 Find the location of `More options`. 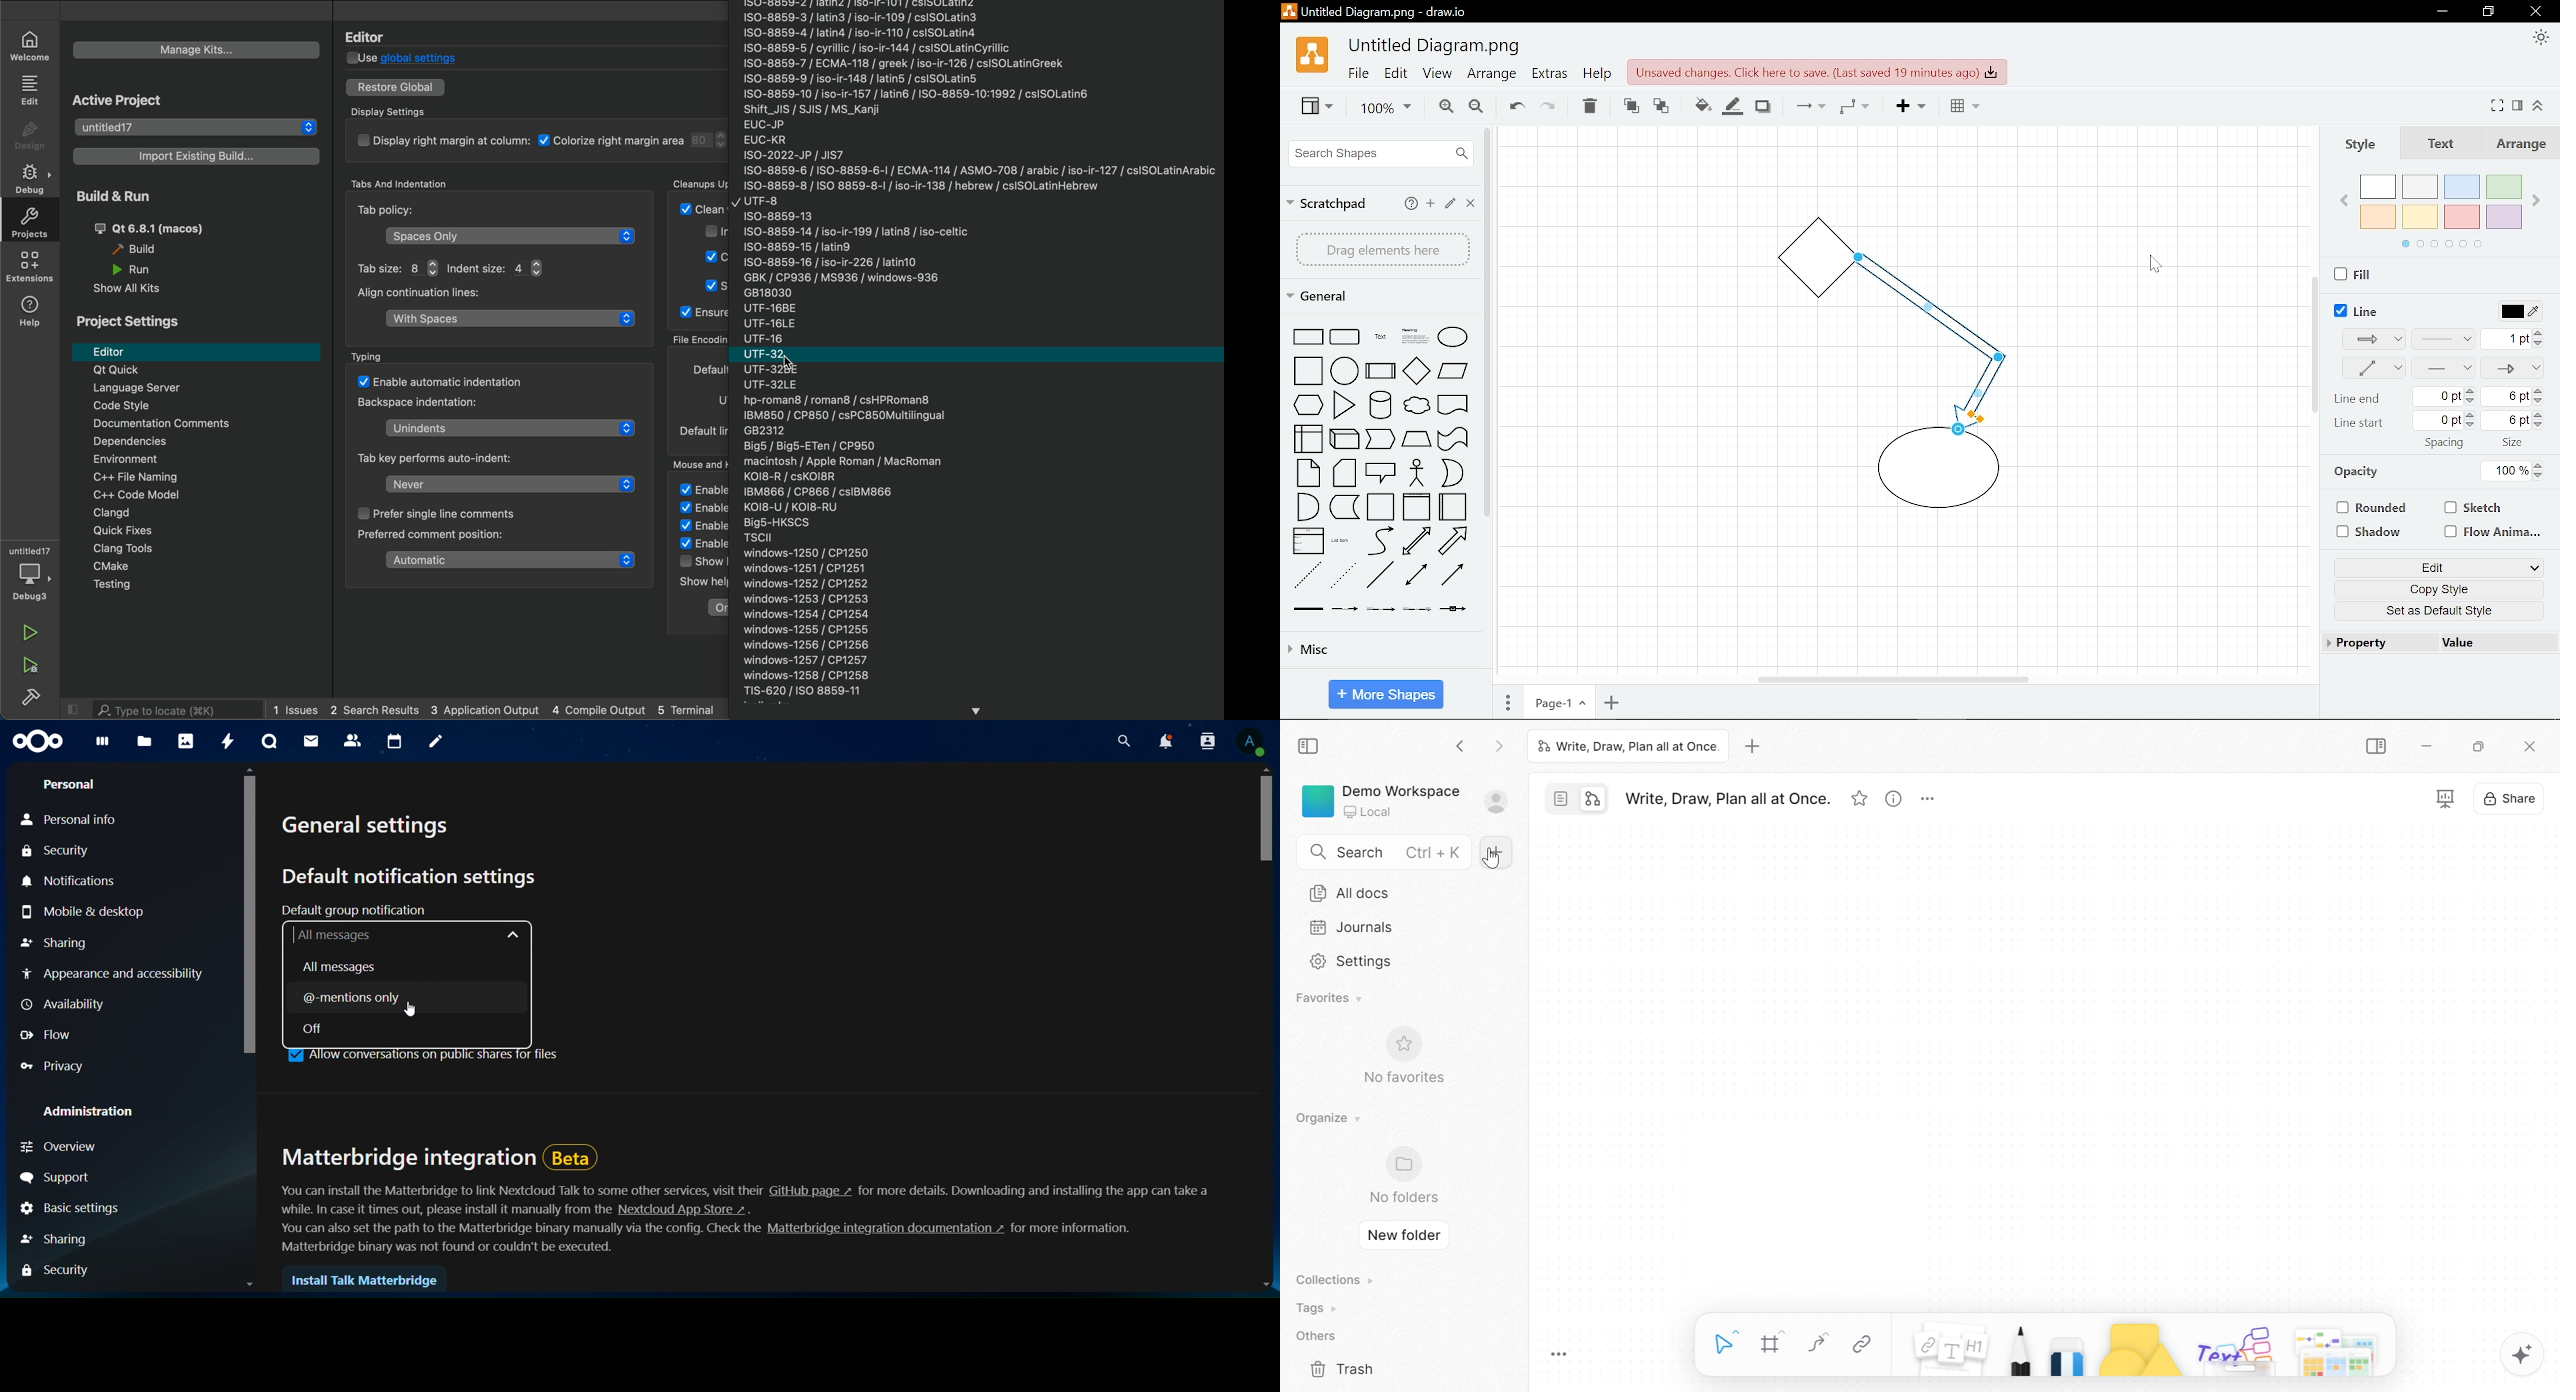

More options is located at coordinates (2339, 1345).